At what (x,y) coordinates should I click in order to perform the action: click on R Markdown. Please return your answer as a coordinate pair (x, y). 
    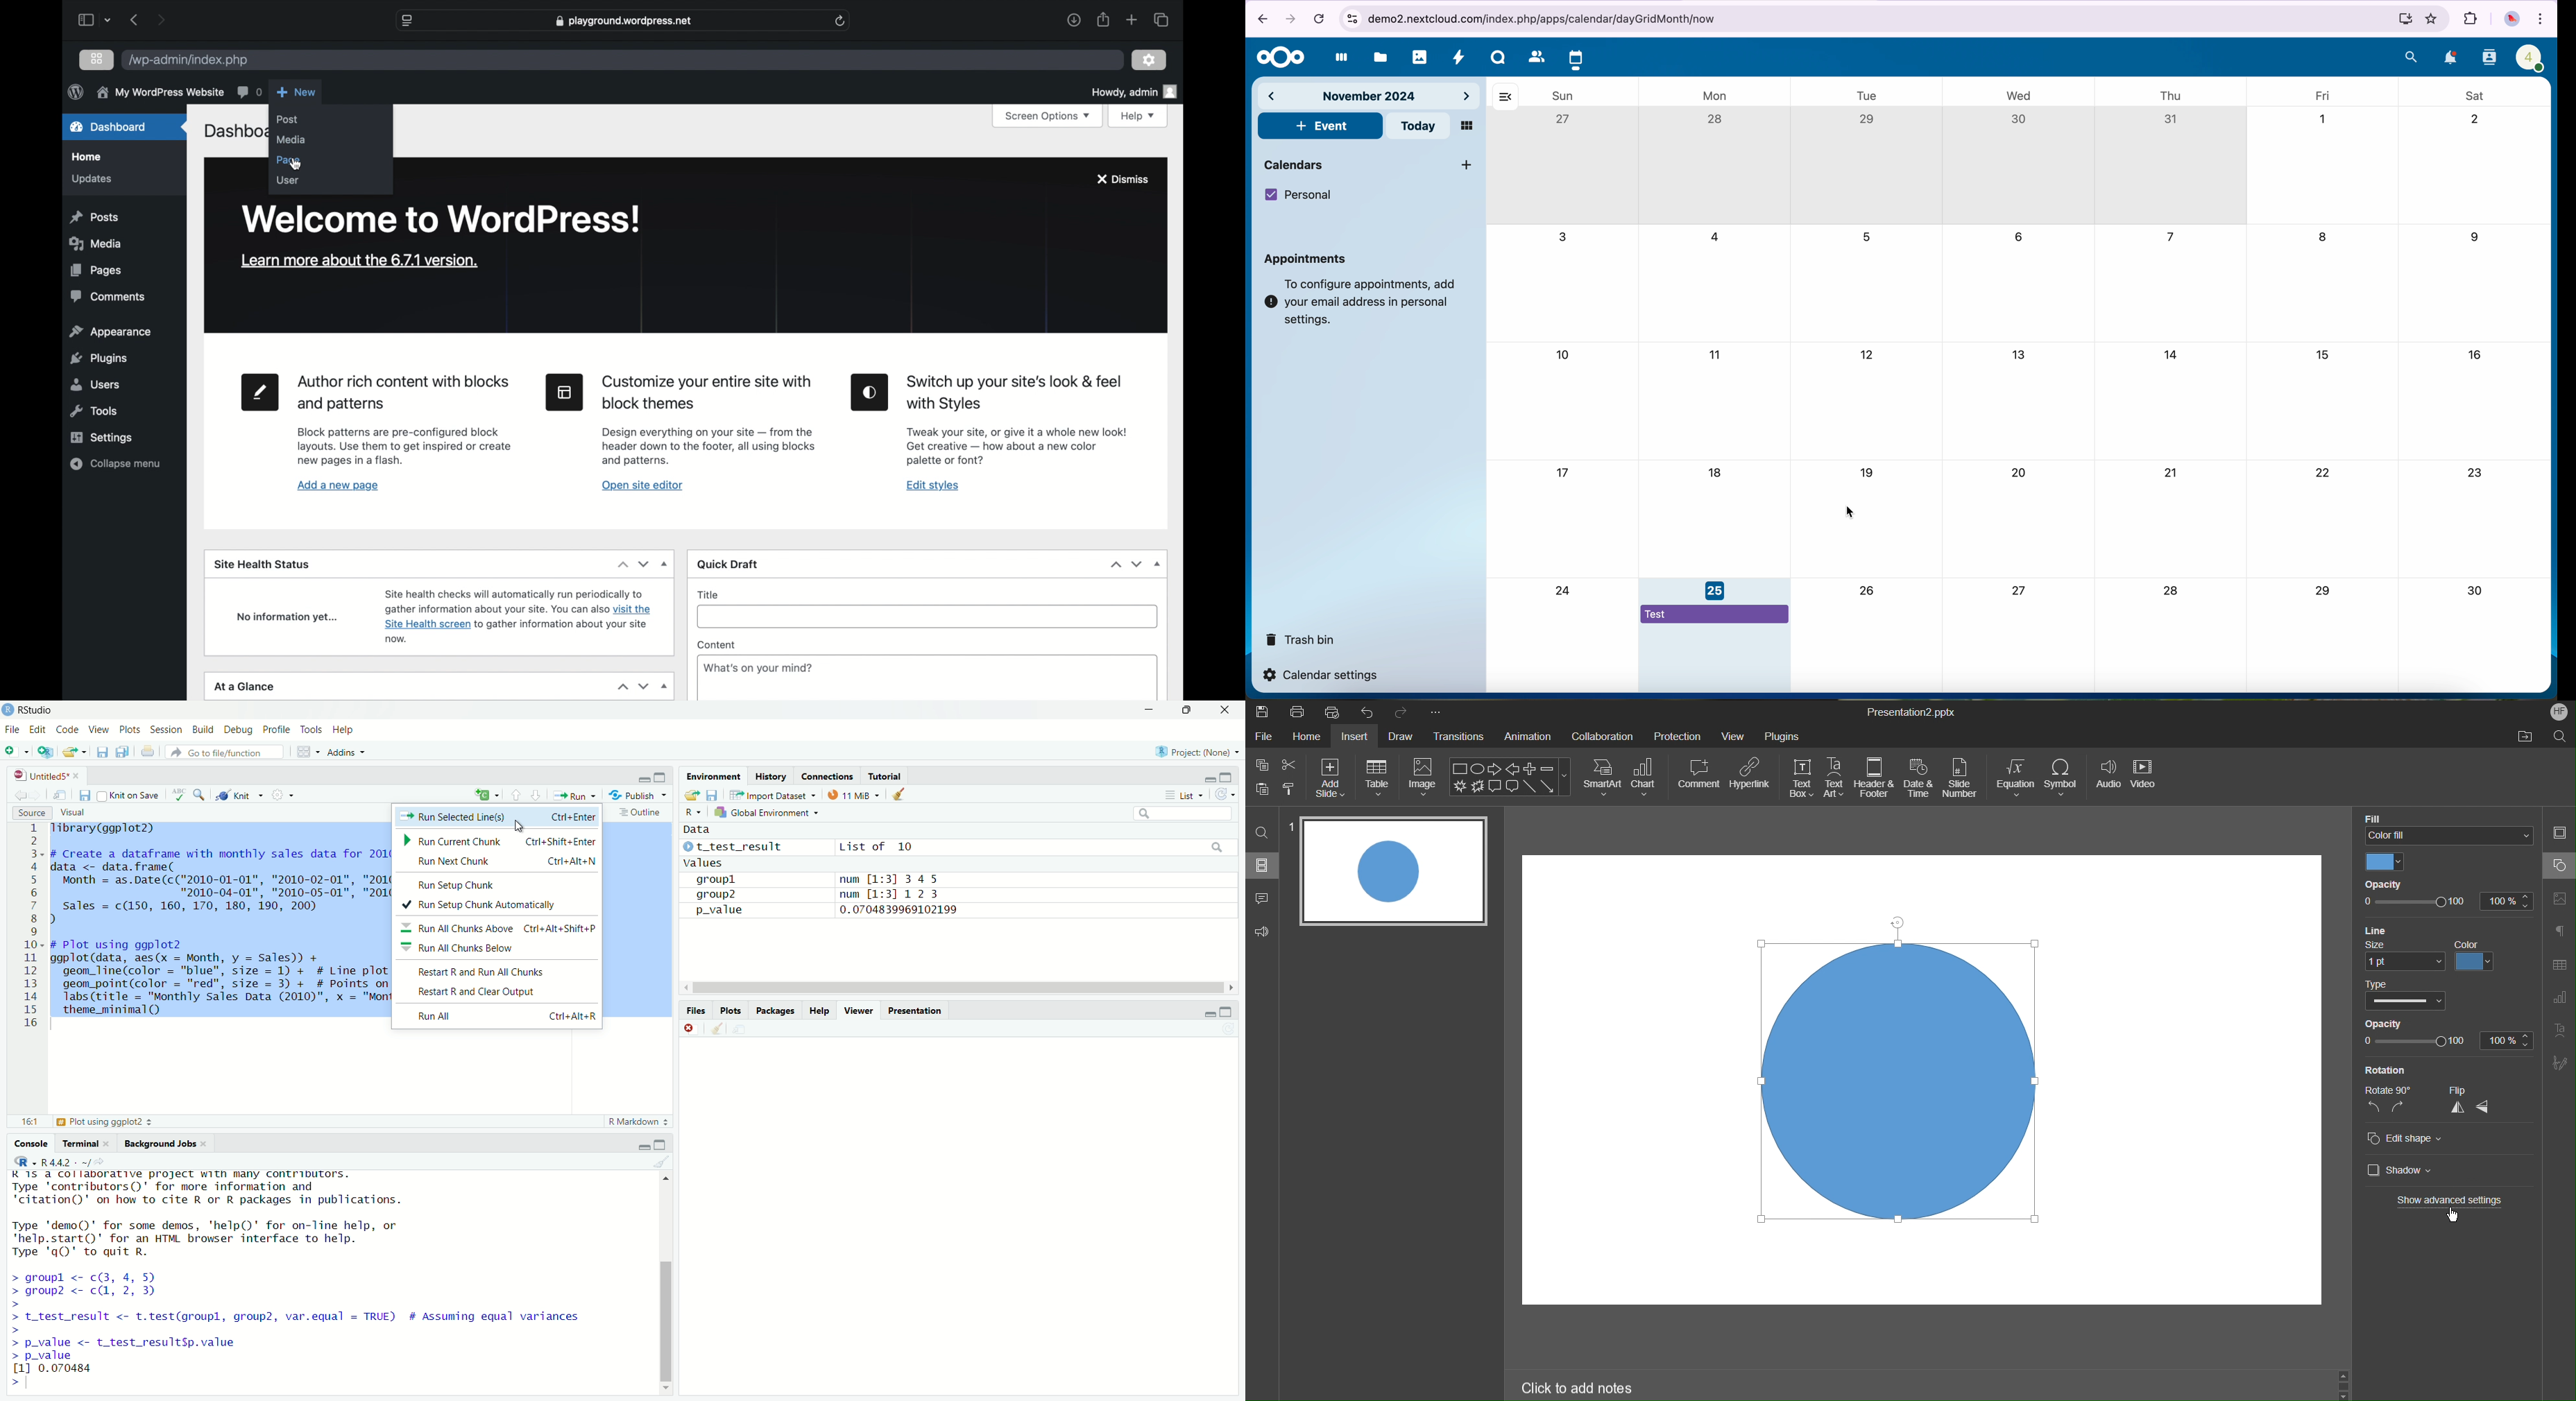
    Looking at the image, I should click on (638, 1120).